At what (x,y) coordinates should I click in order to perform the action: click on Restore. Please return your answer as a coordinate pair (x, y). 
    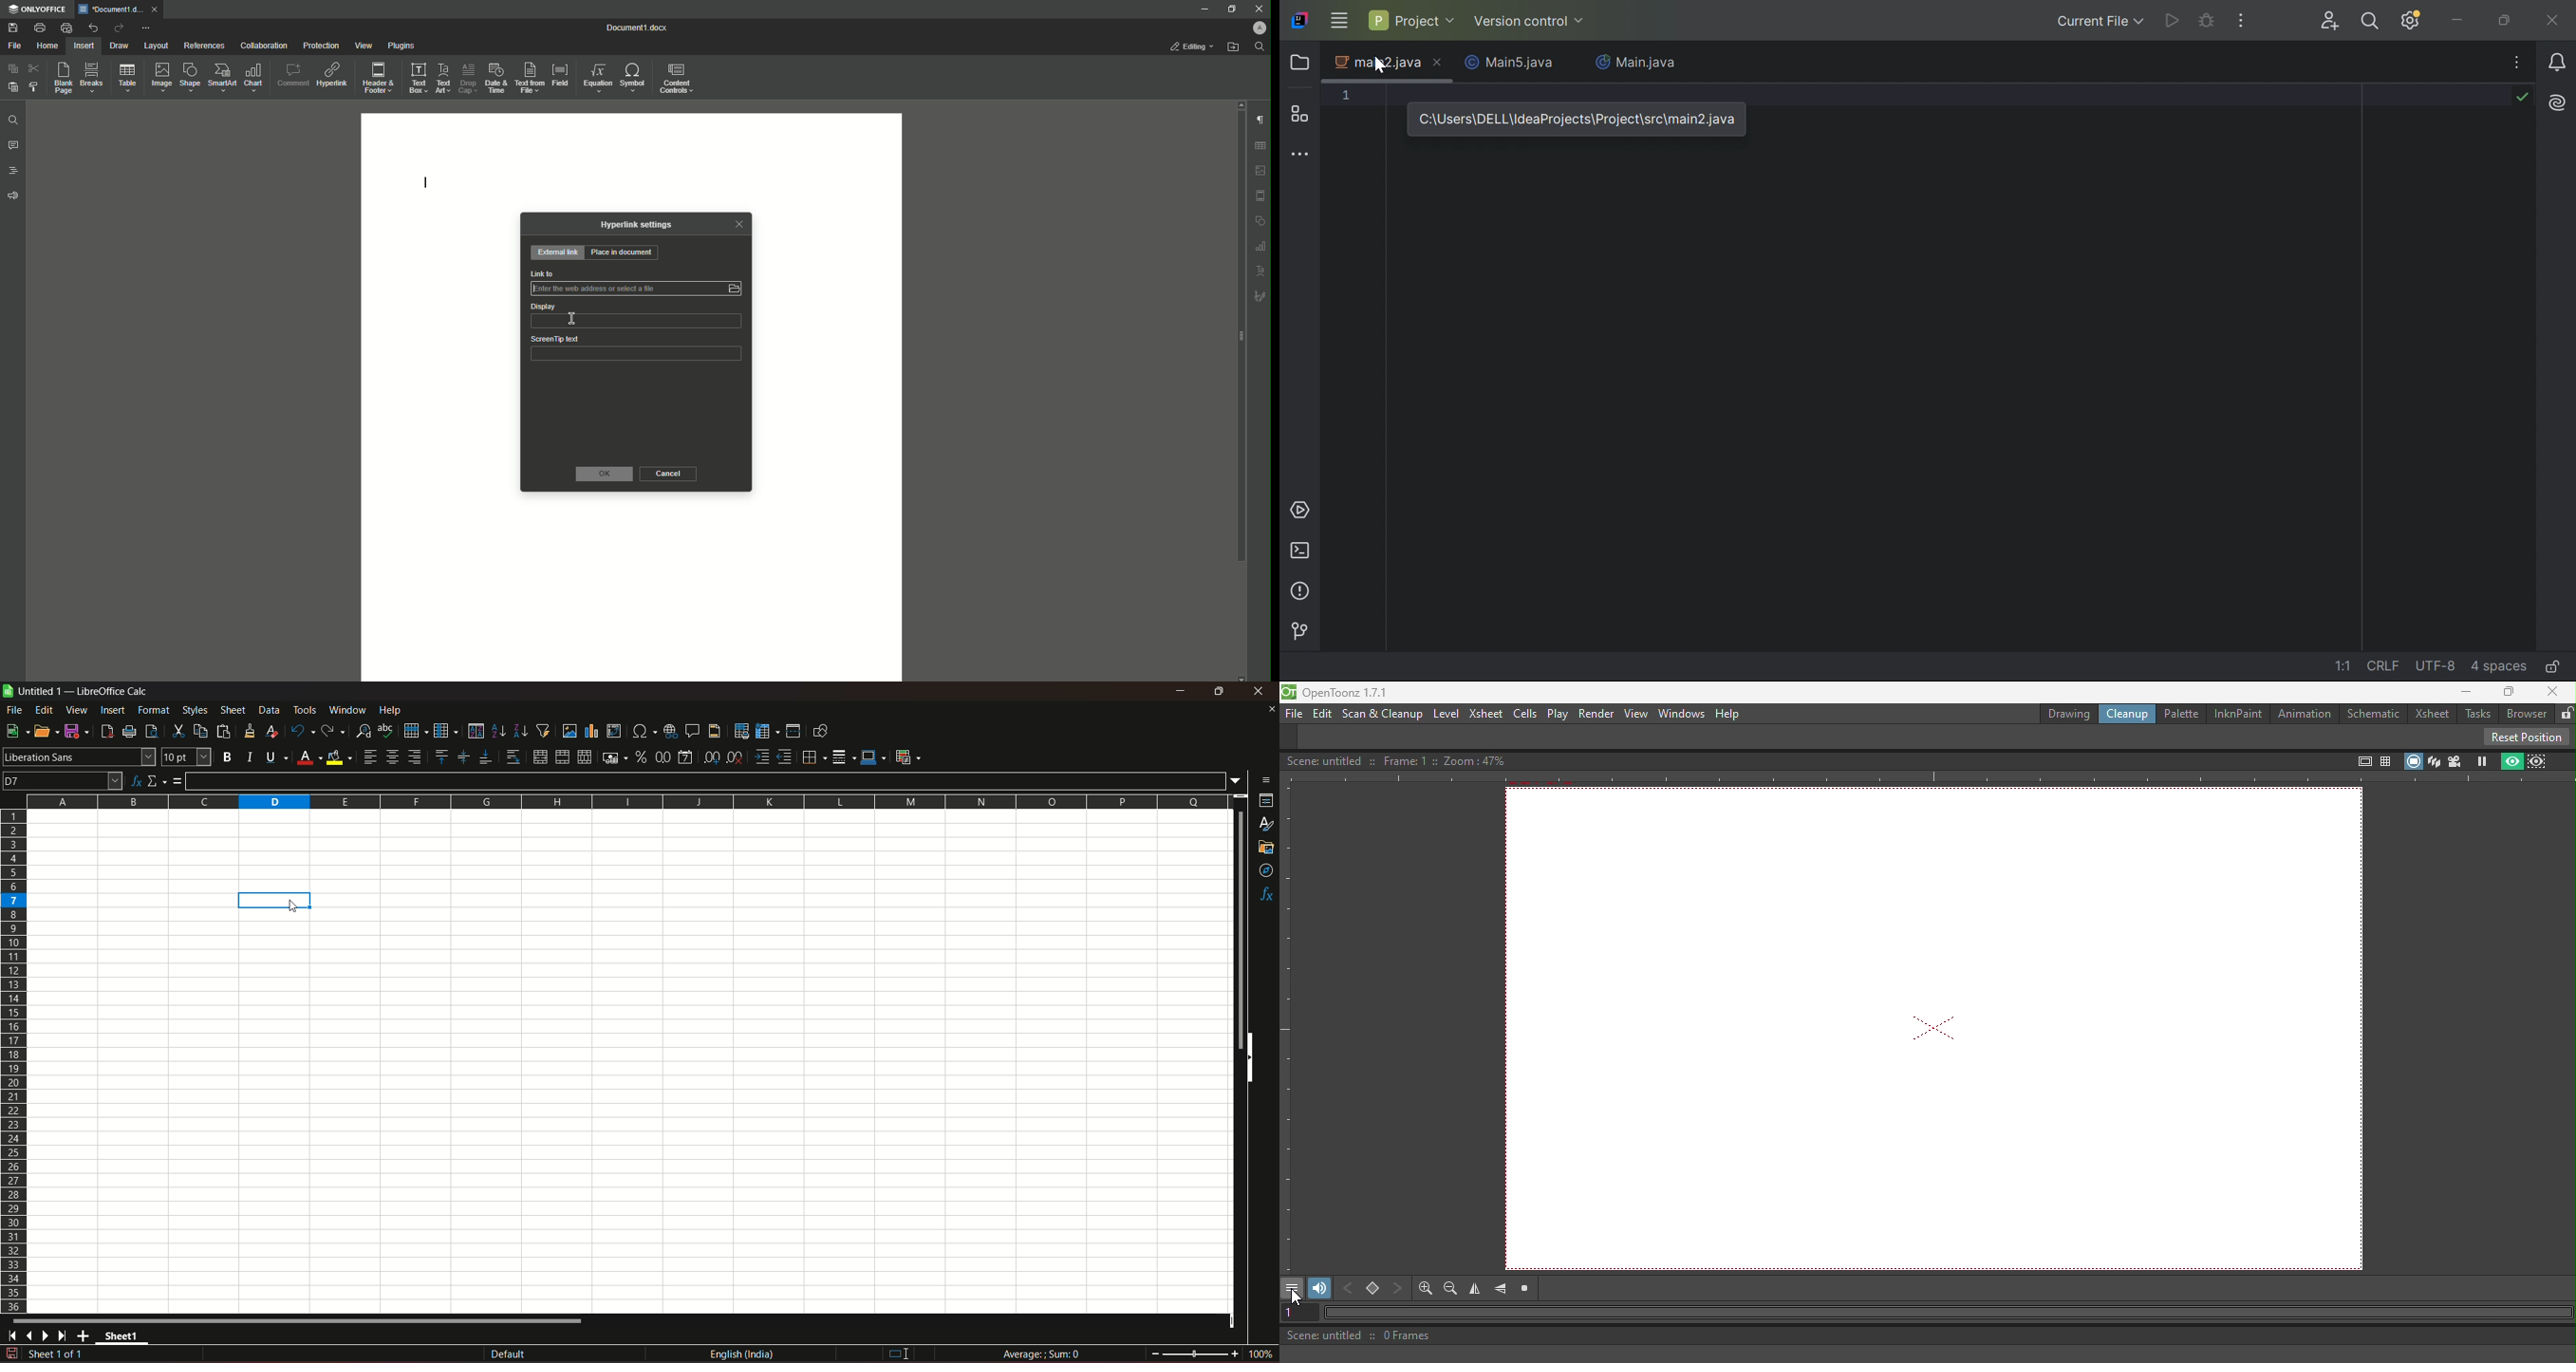
    Looking at the image, I should click on (1230, 10).